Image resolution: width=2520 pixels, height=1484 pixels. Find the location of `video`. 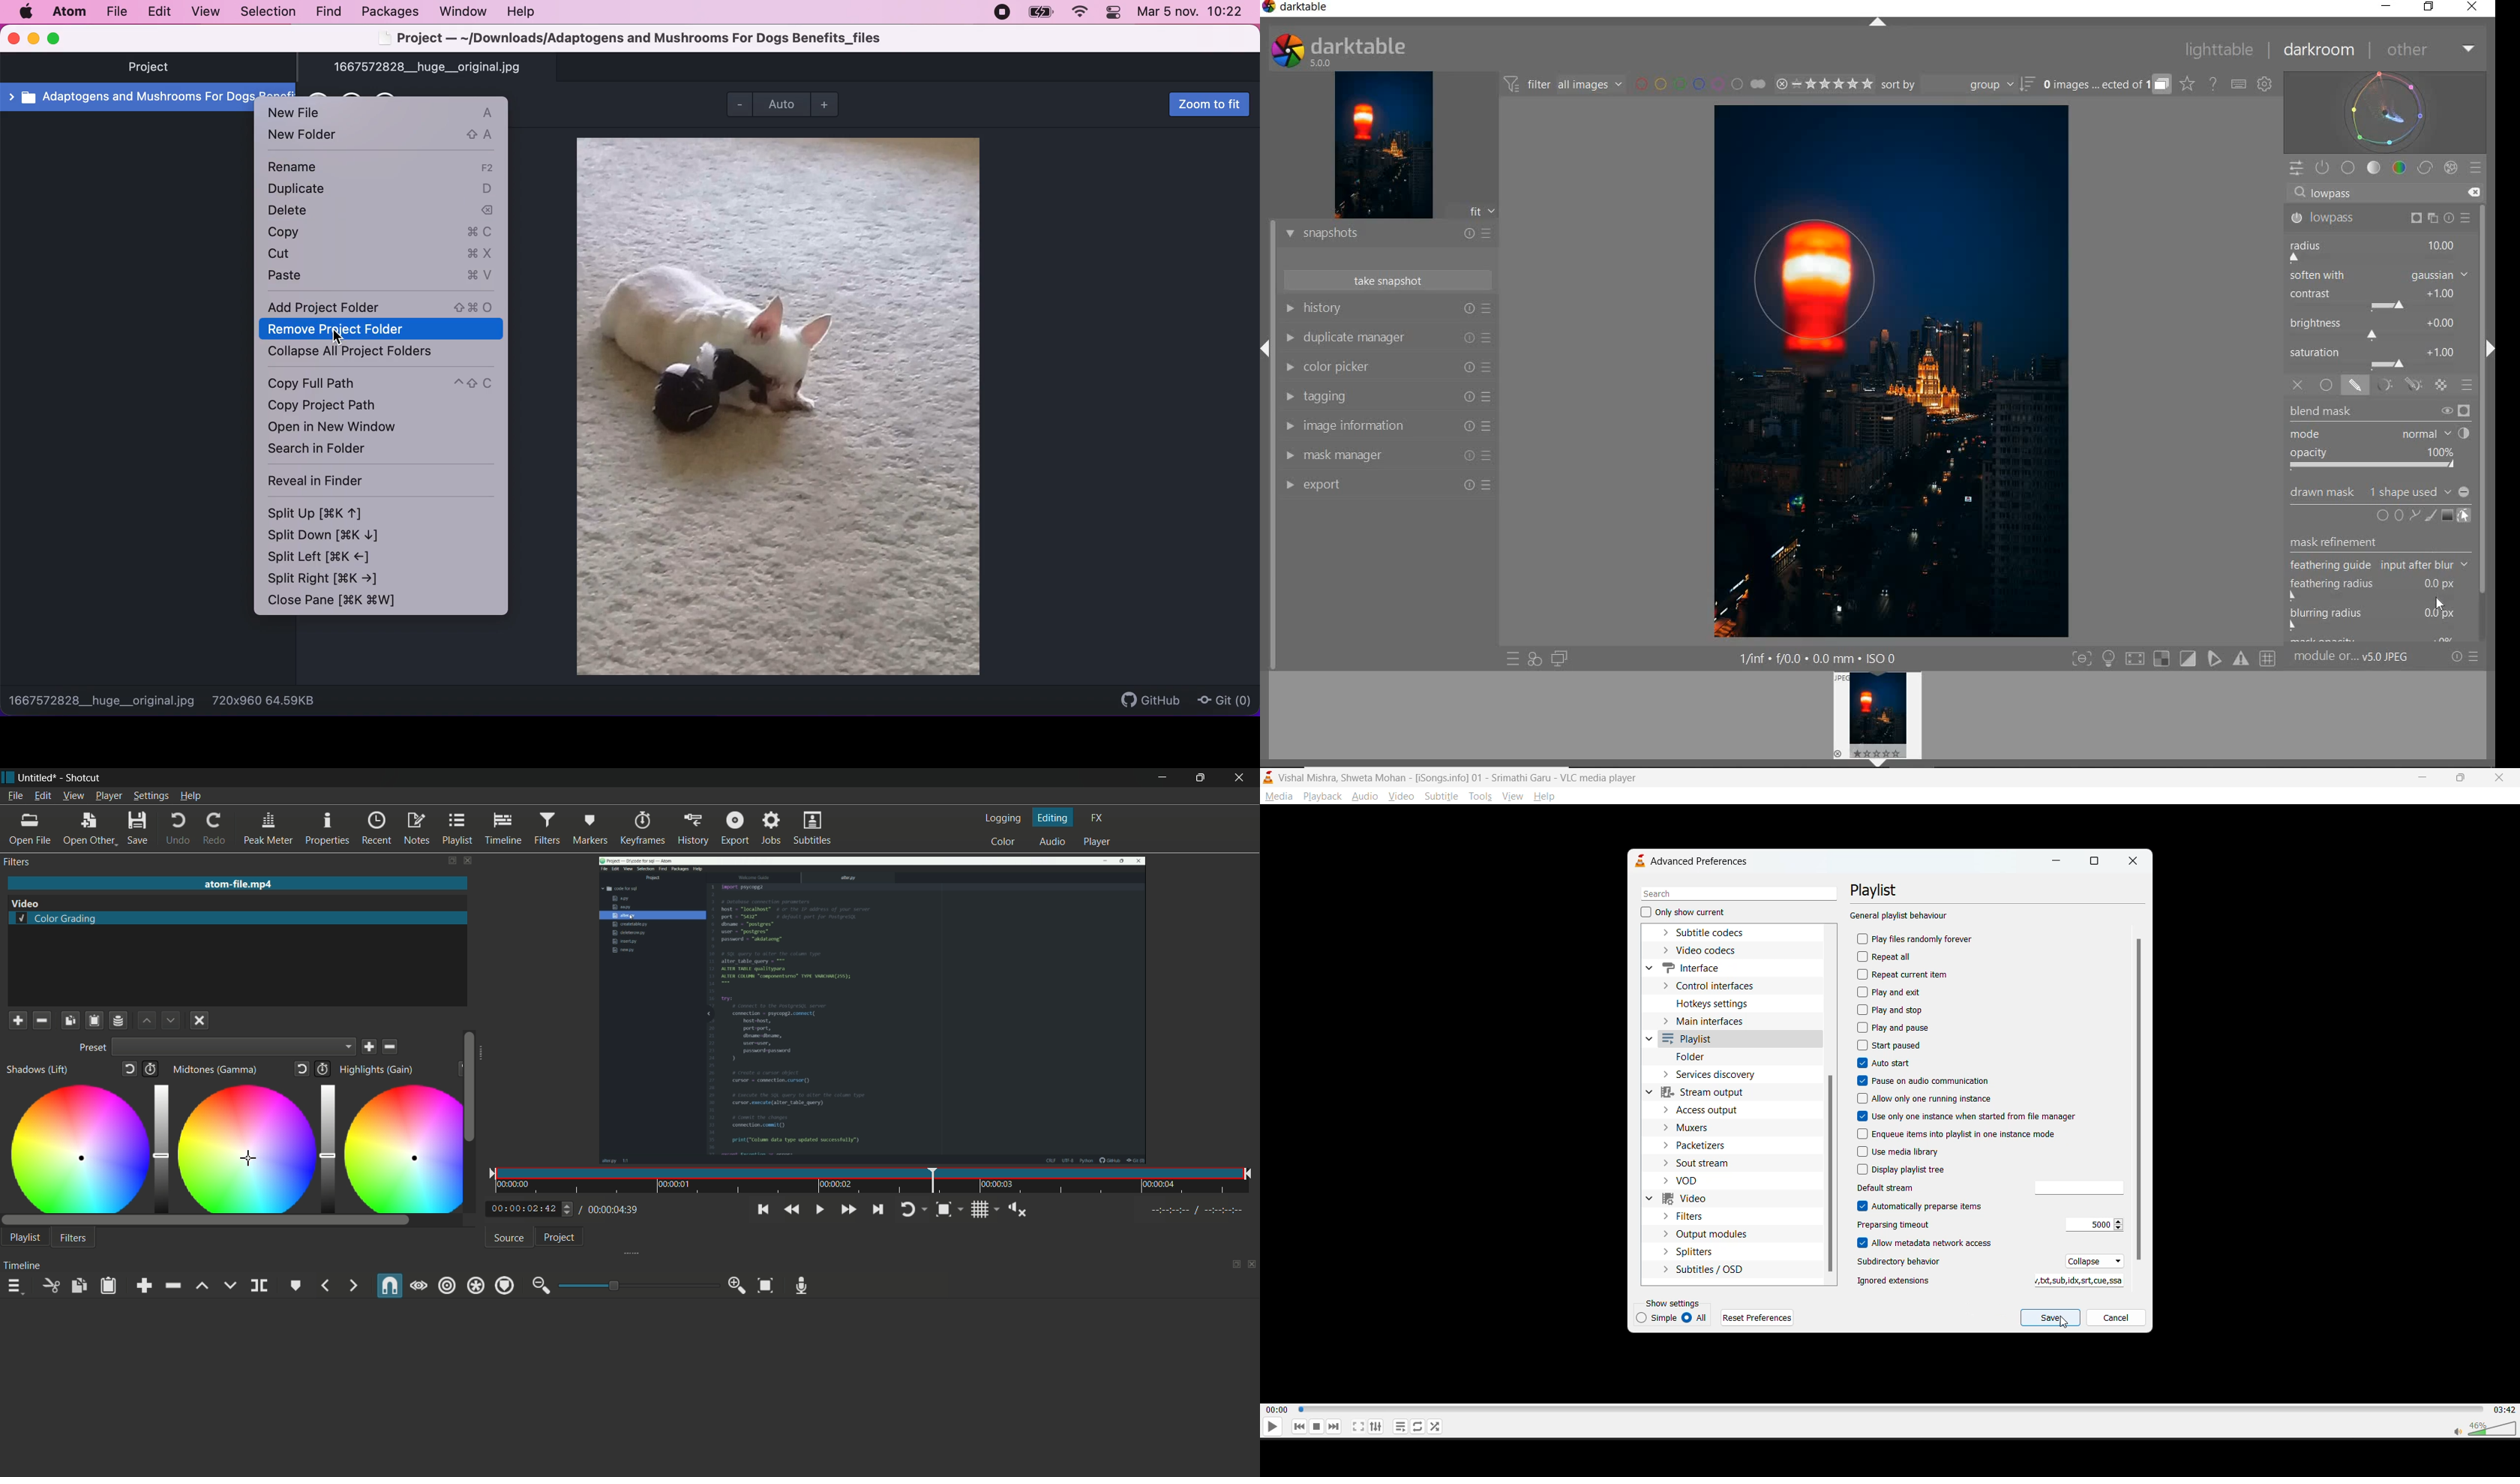

video is located at coordinates (1687, 1198).